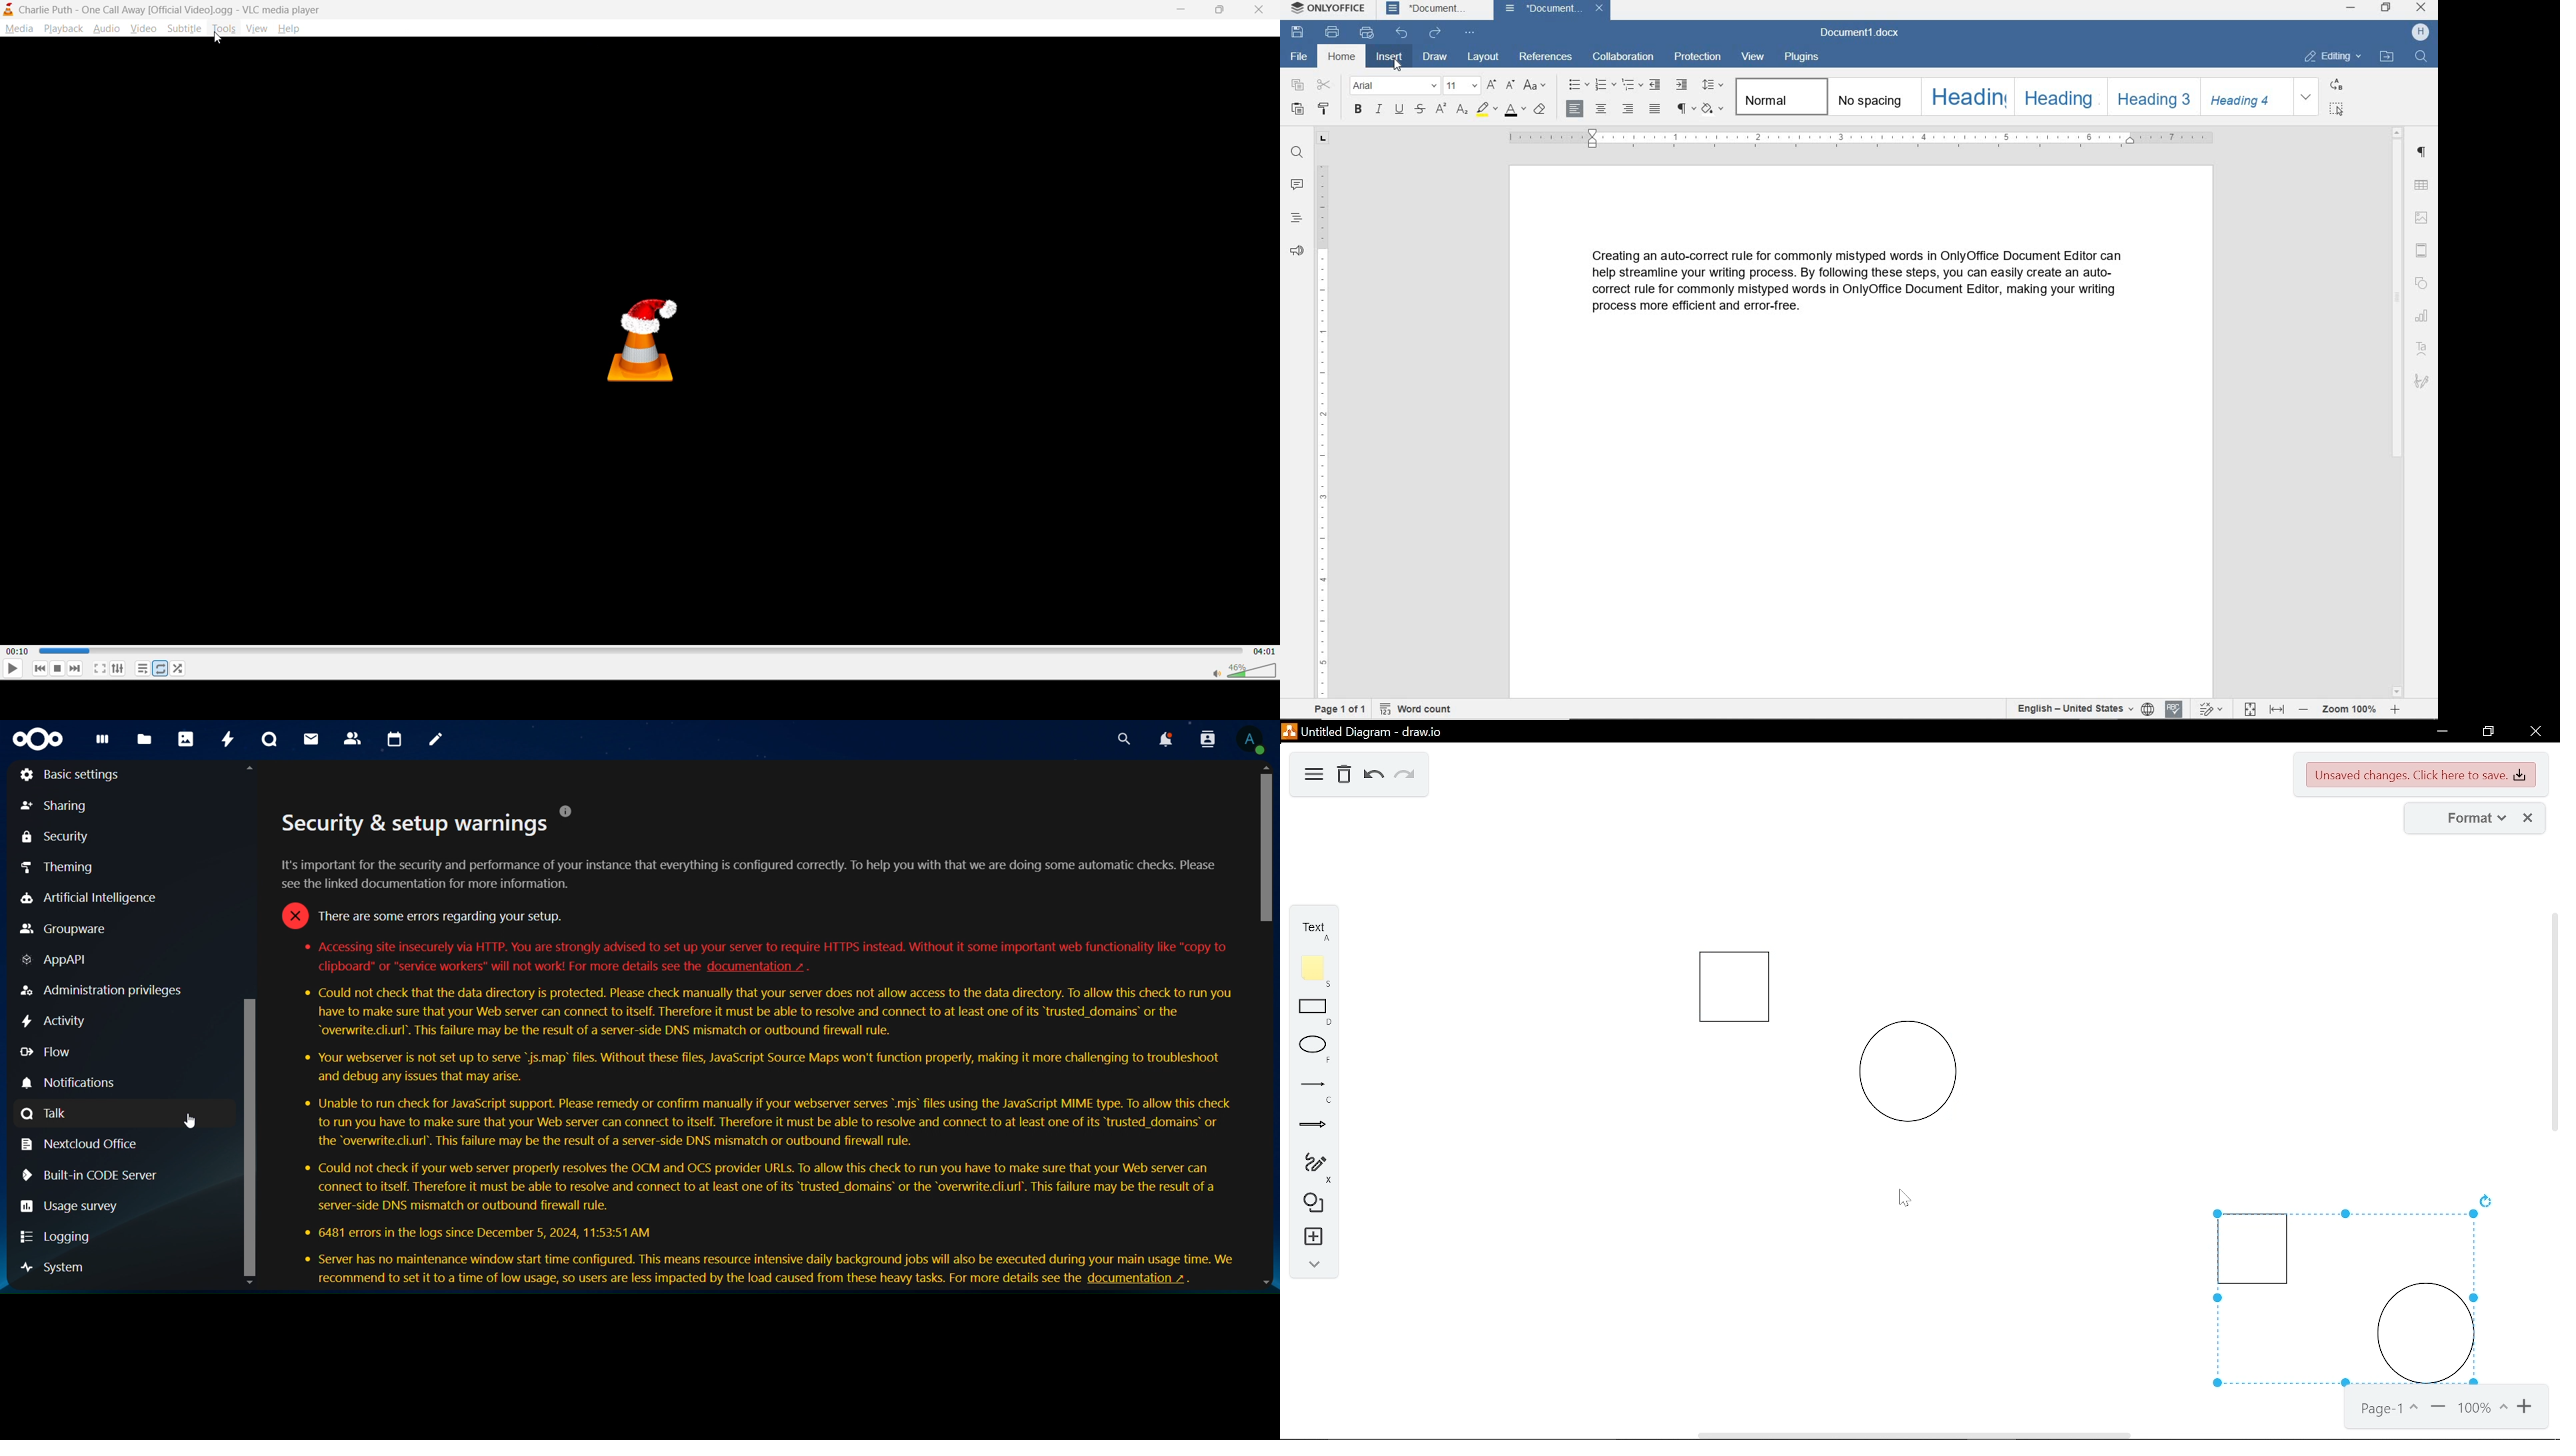 This screenshot has height=1456, width=2576. I want to click on justified, so click(1654, 109).